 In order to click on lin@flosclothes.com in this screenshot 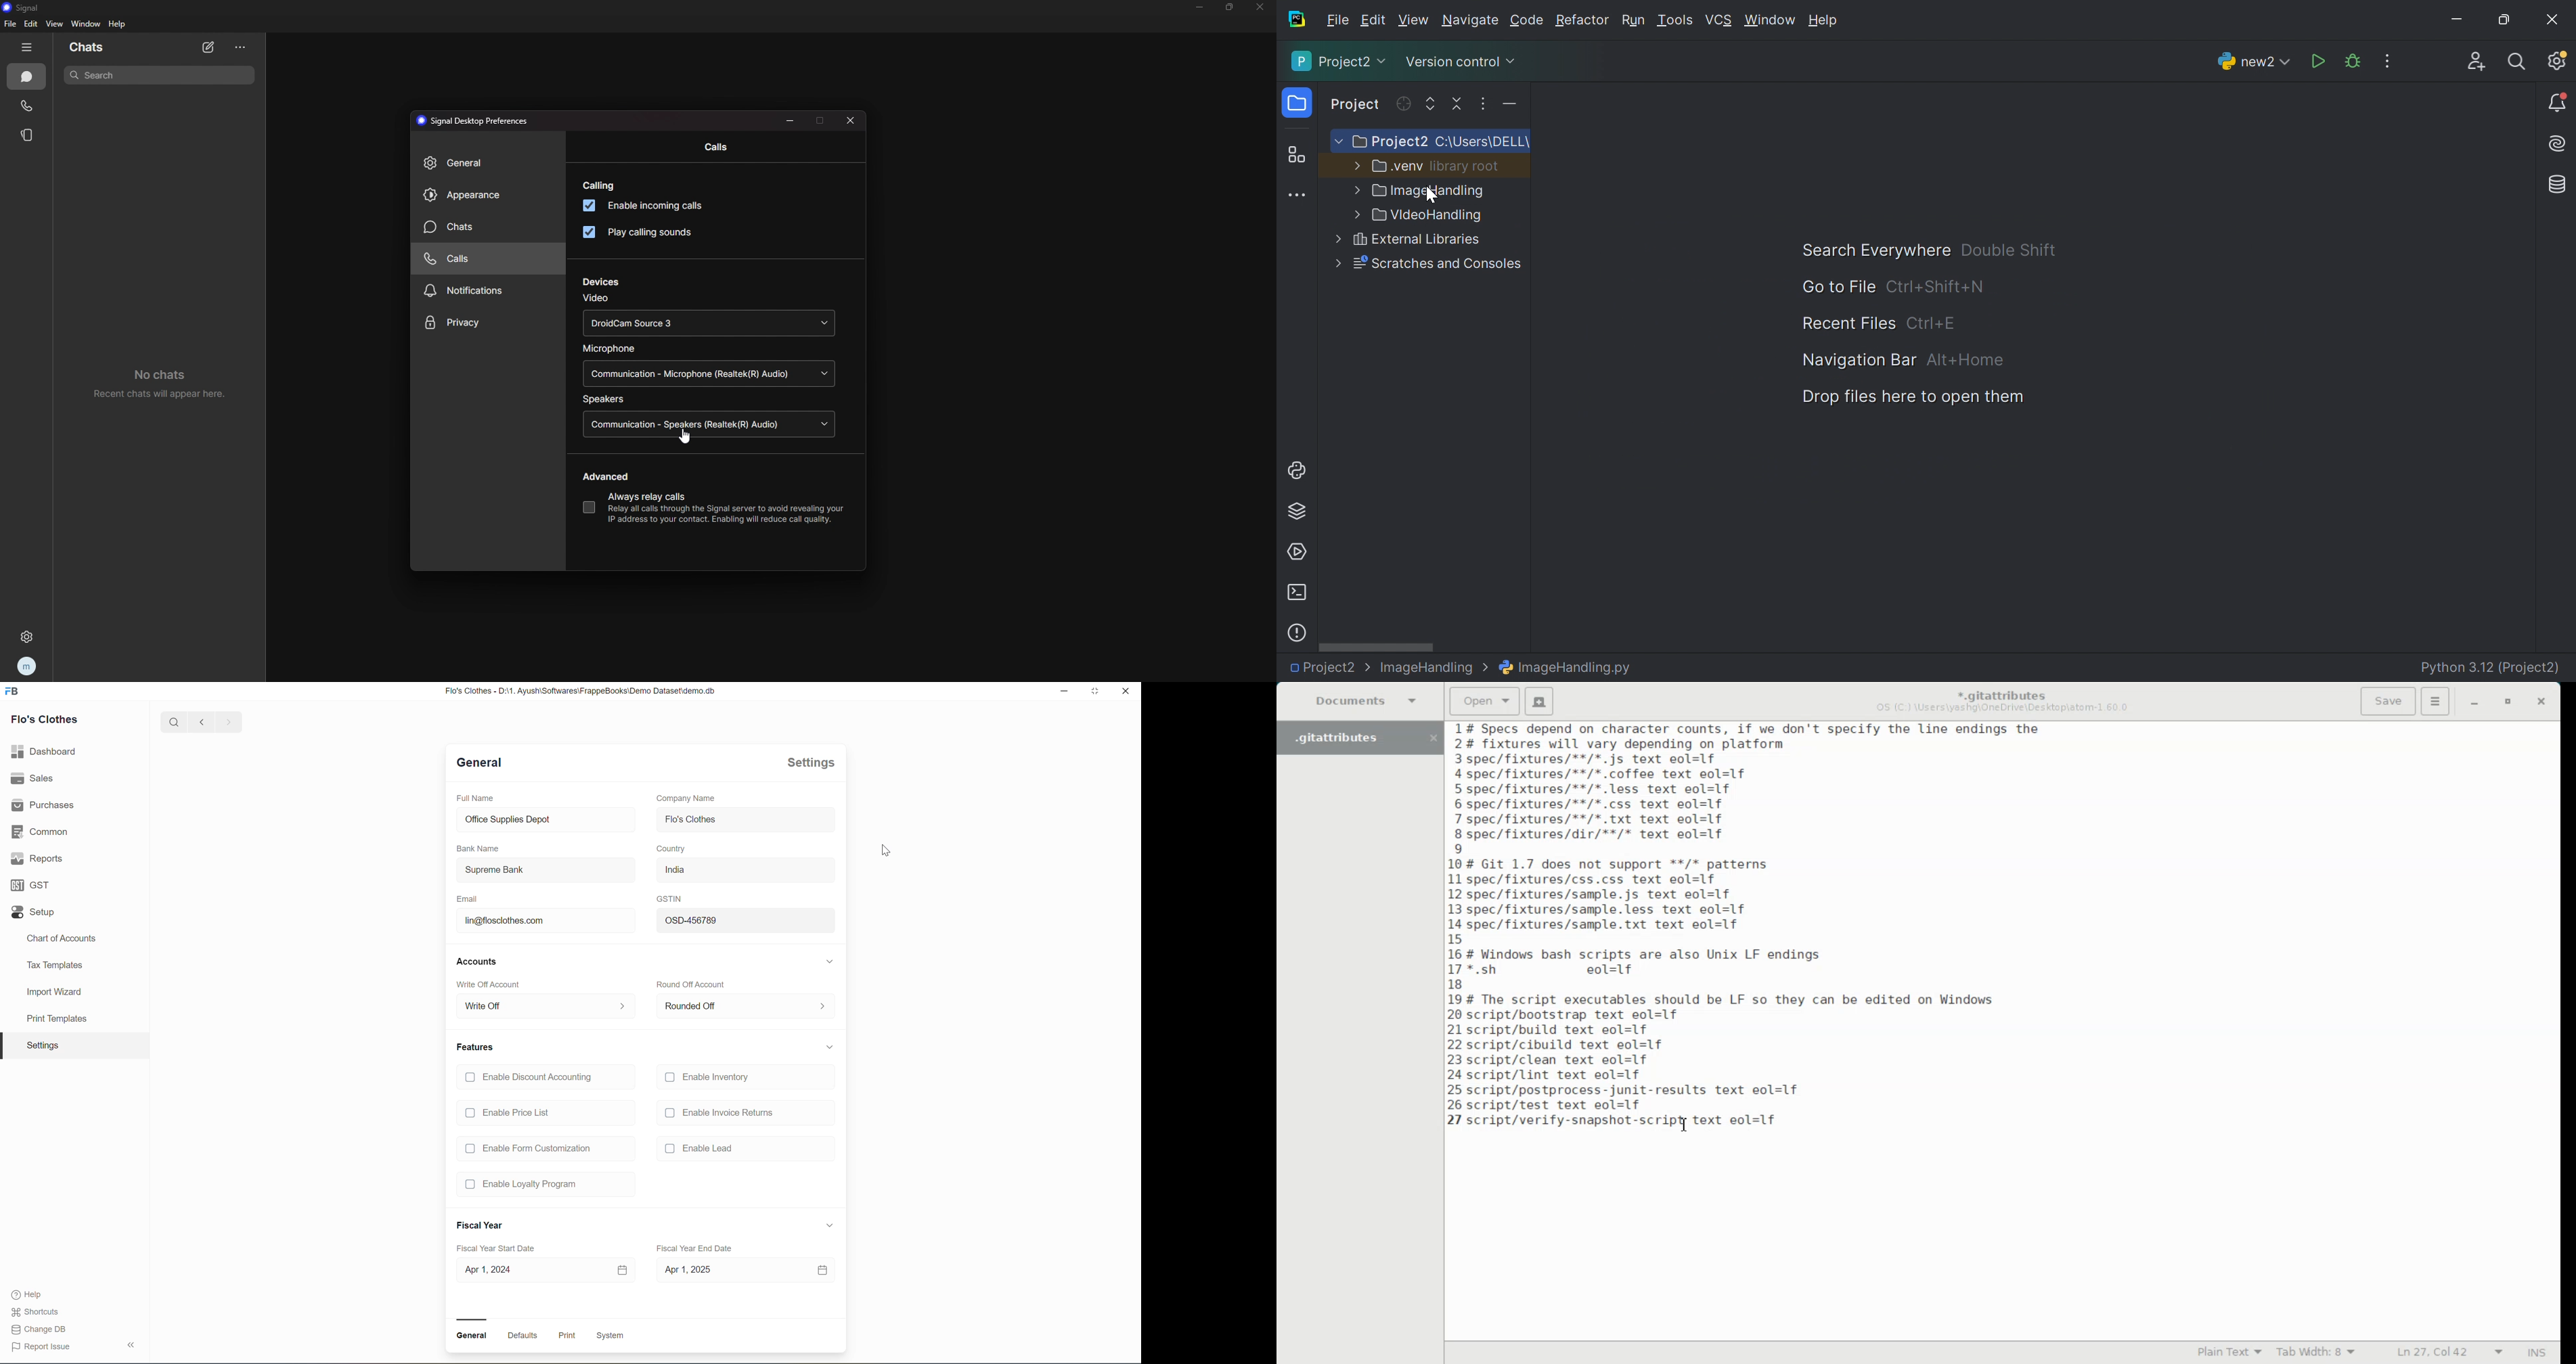, I will do `click(546, 921)`.